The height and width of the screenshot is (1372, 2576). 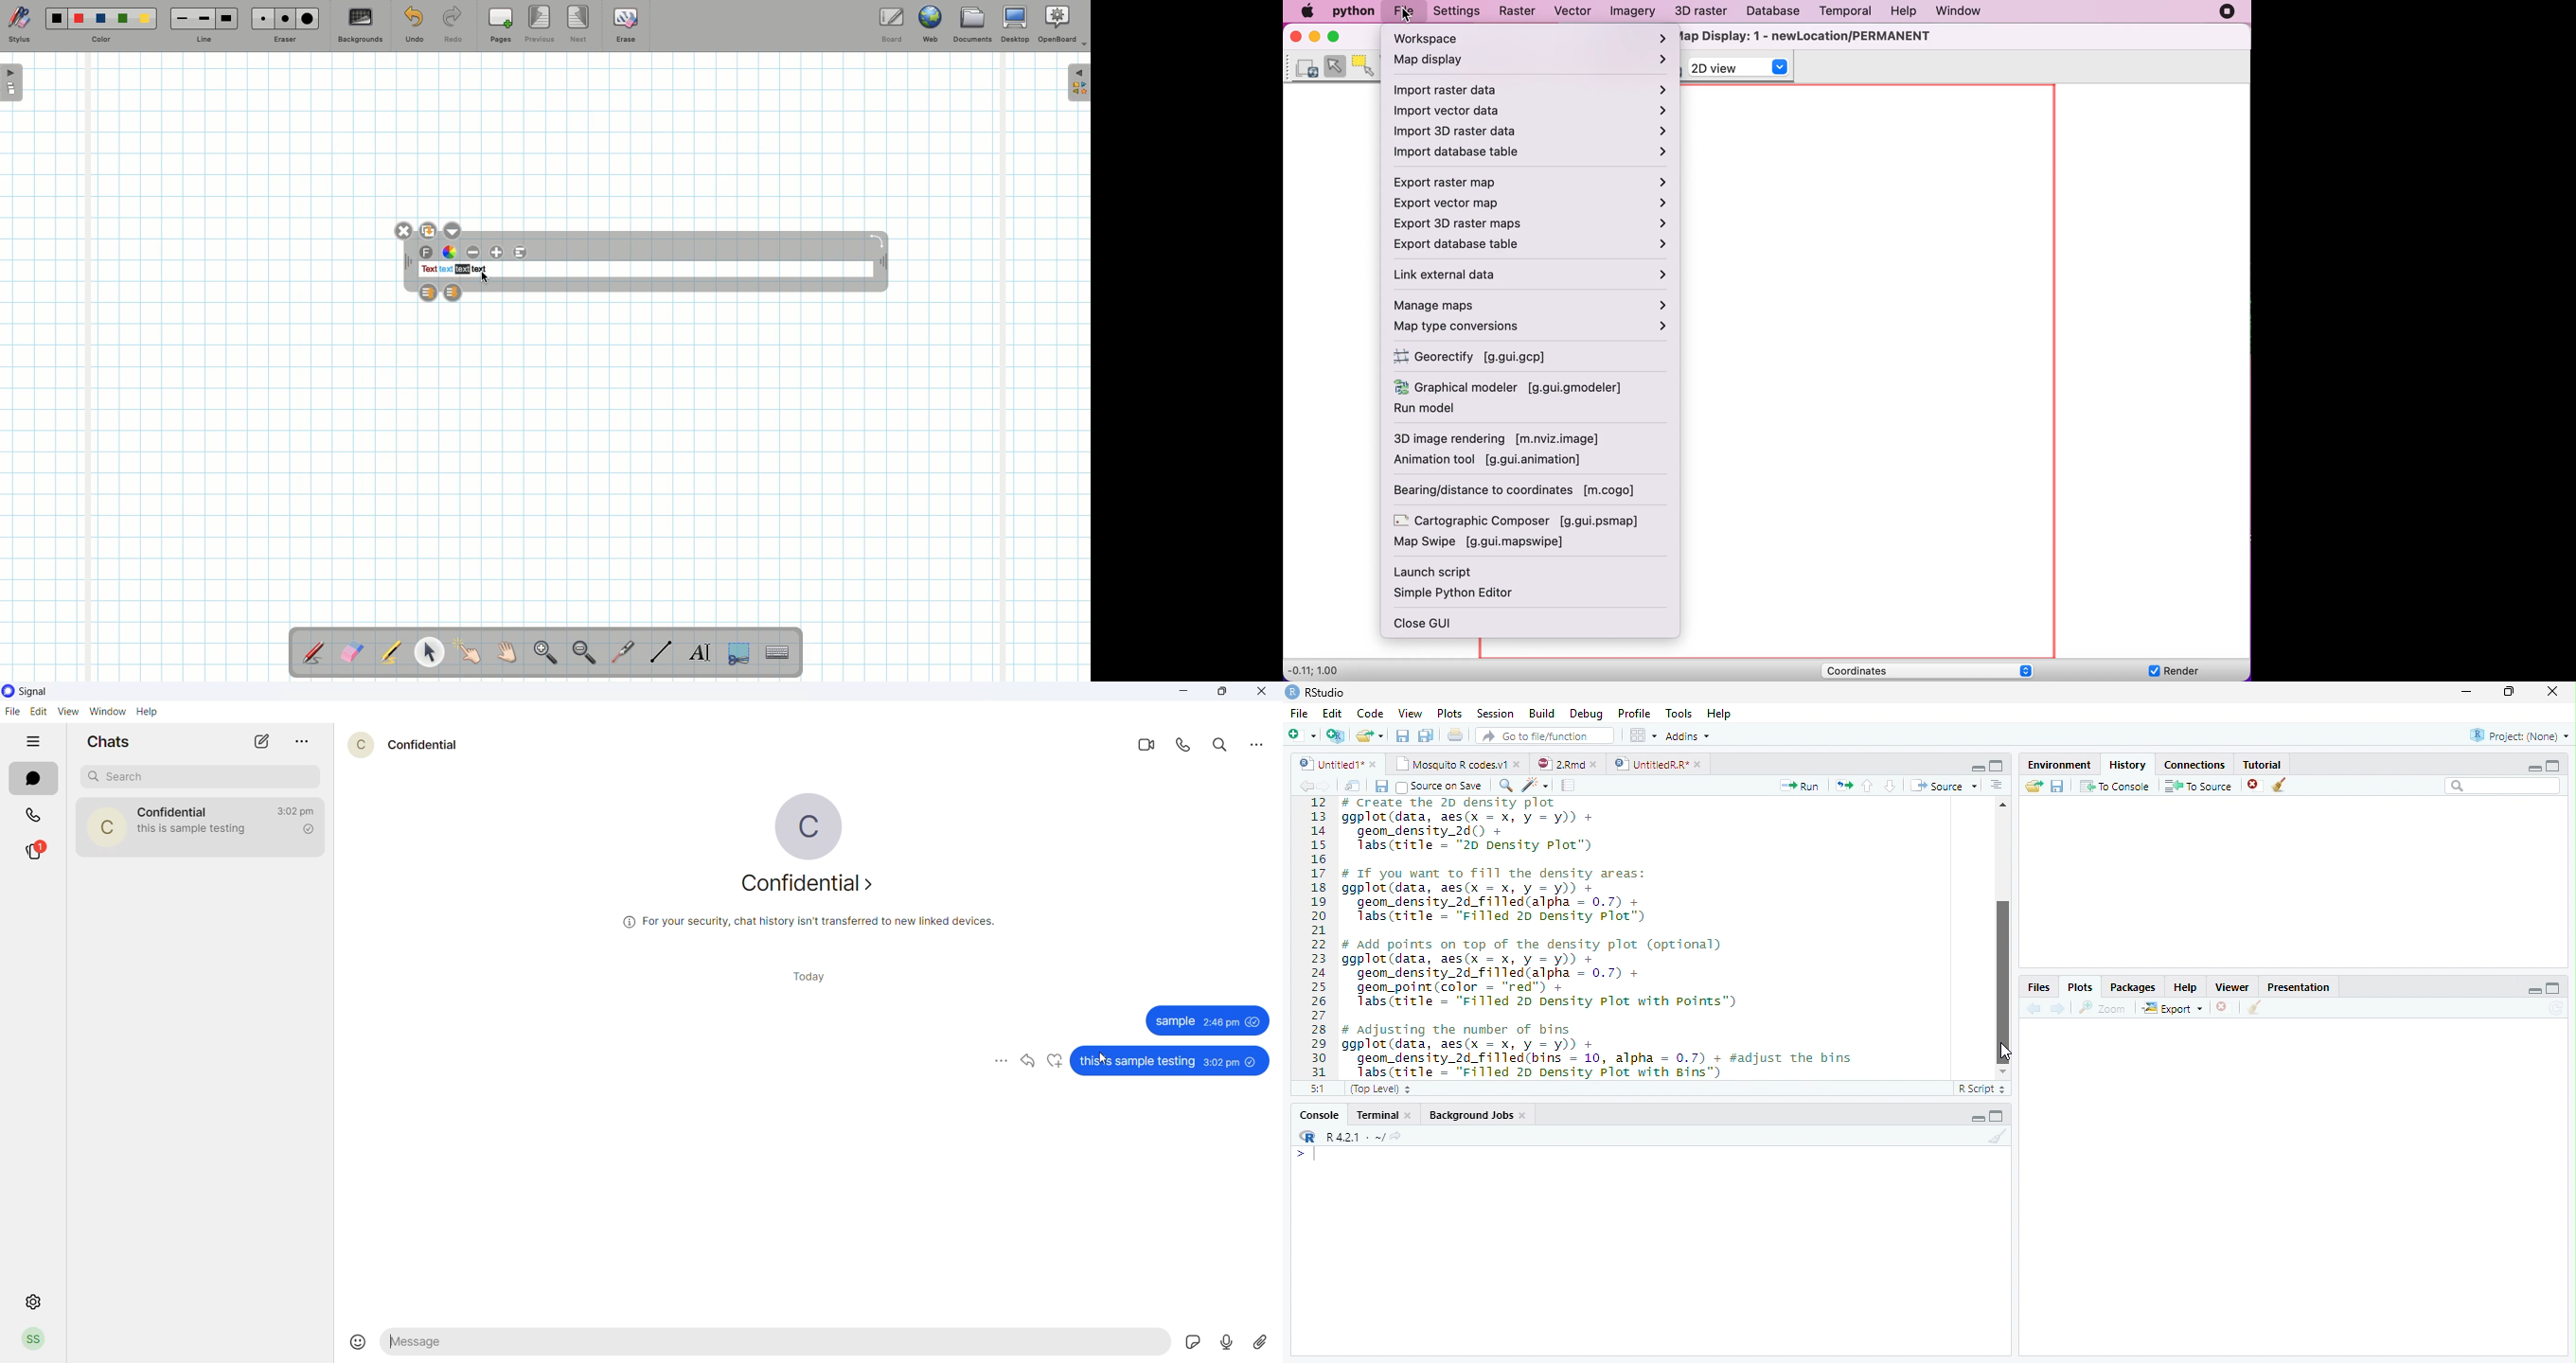 What do you see at coordinates (2172, 1009) in the screenshot?
I see `export` at bounding box center [2172, 1009].